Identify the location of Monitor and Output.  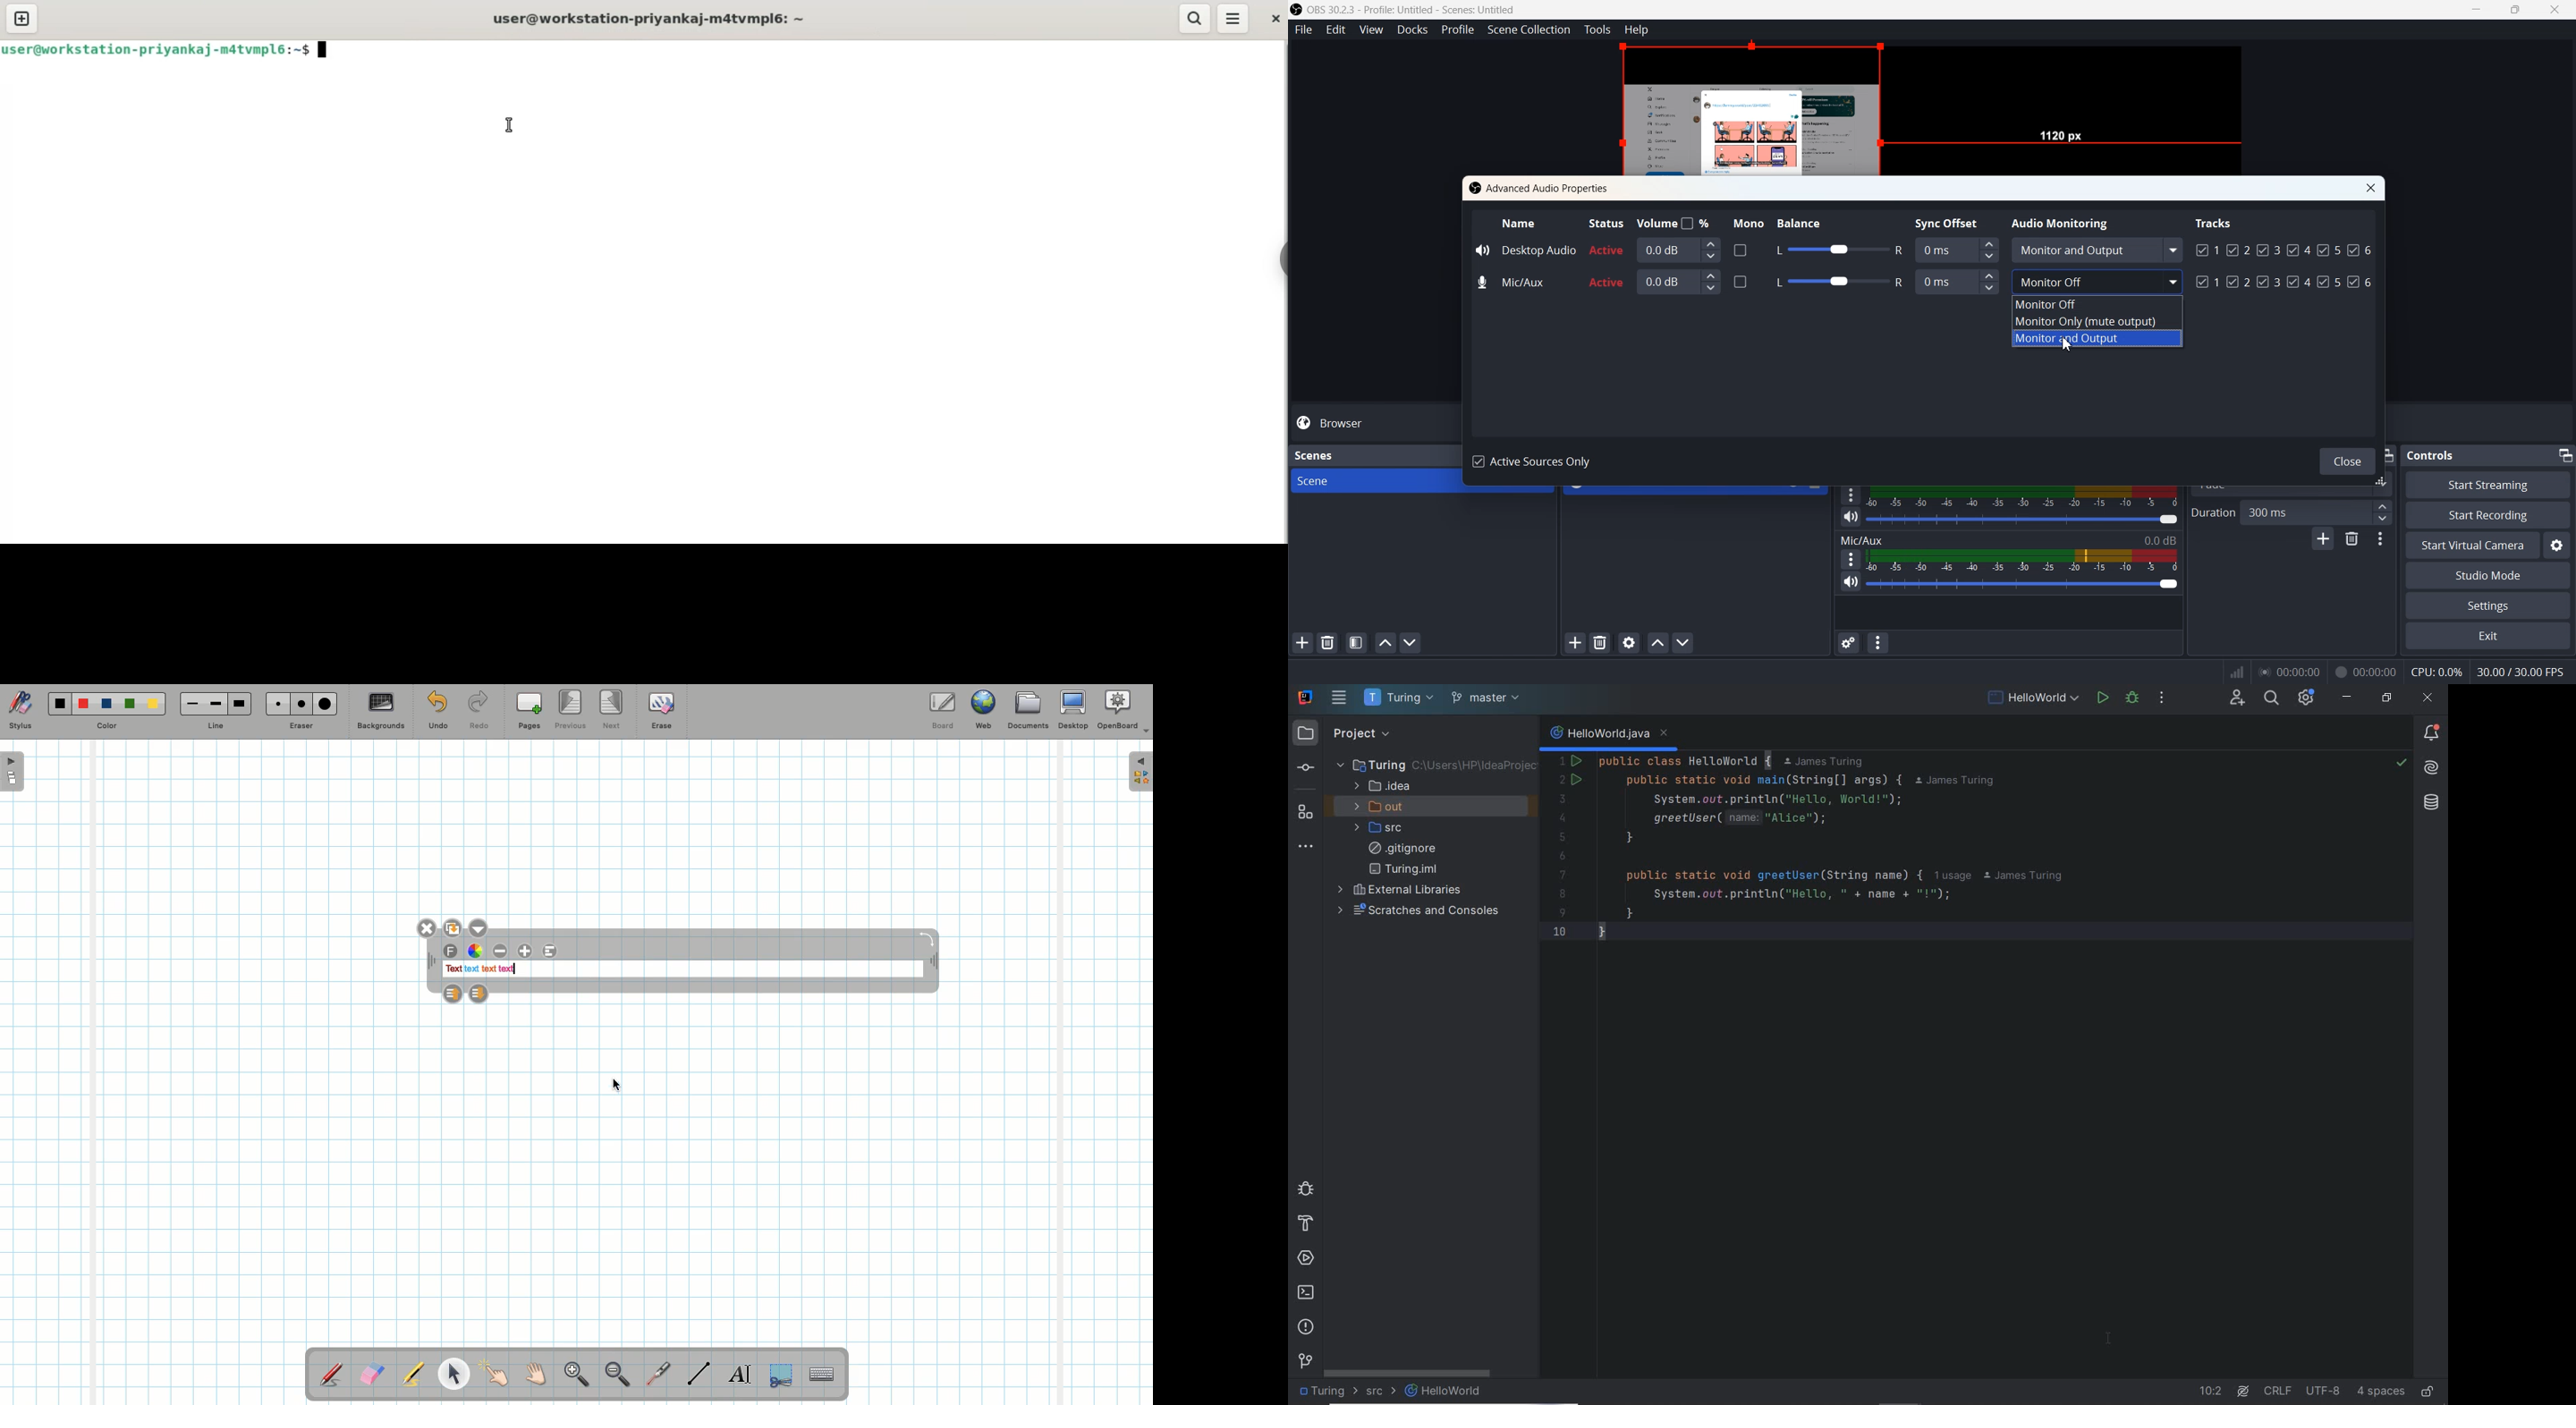
(2097, 338).